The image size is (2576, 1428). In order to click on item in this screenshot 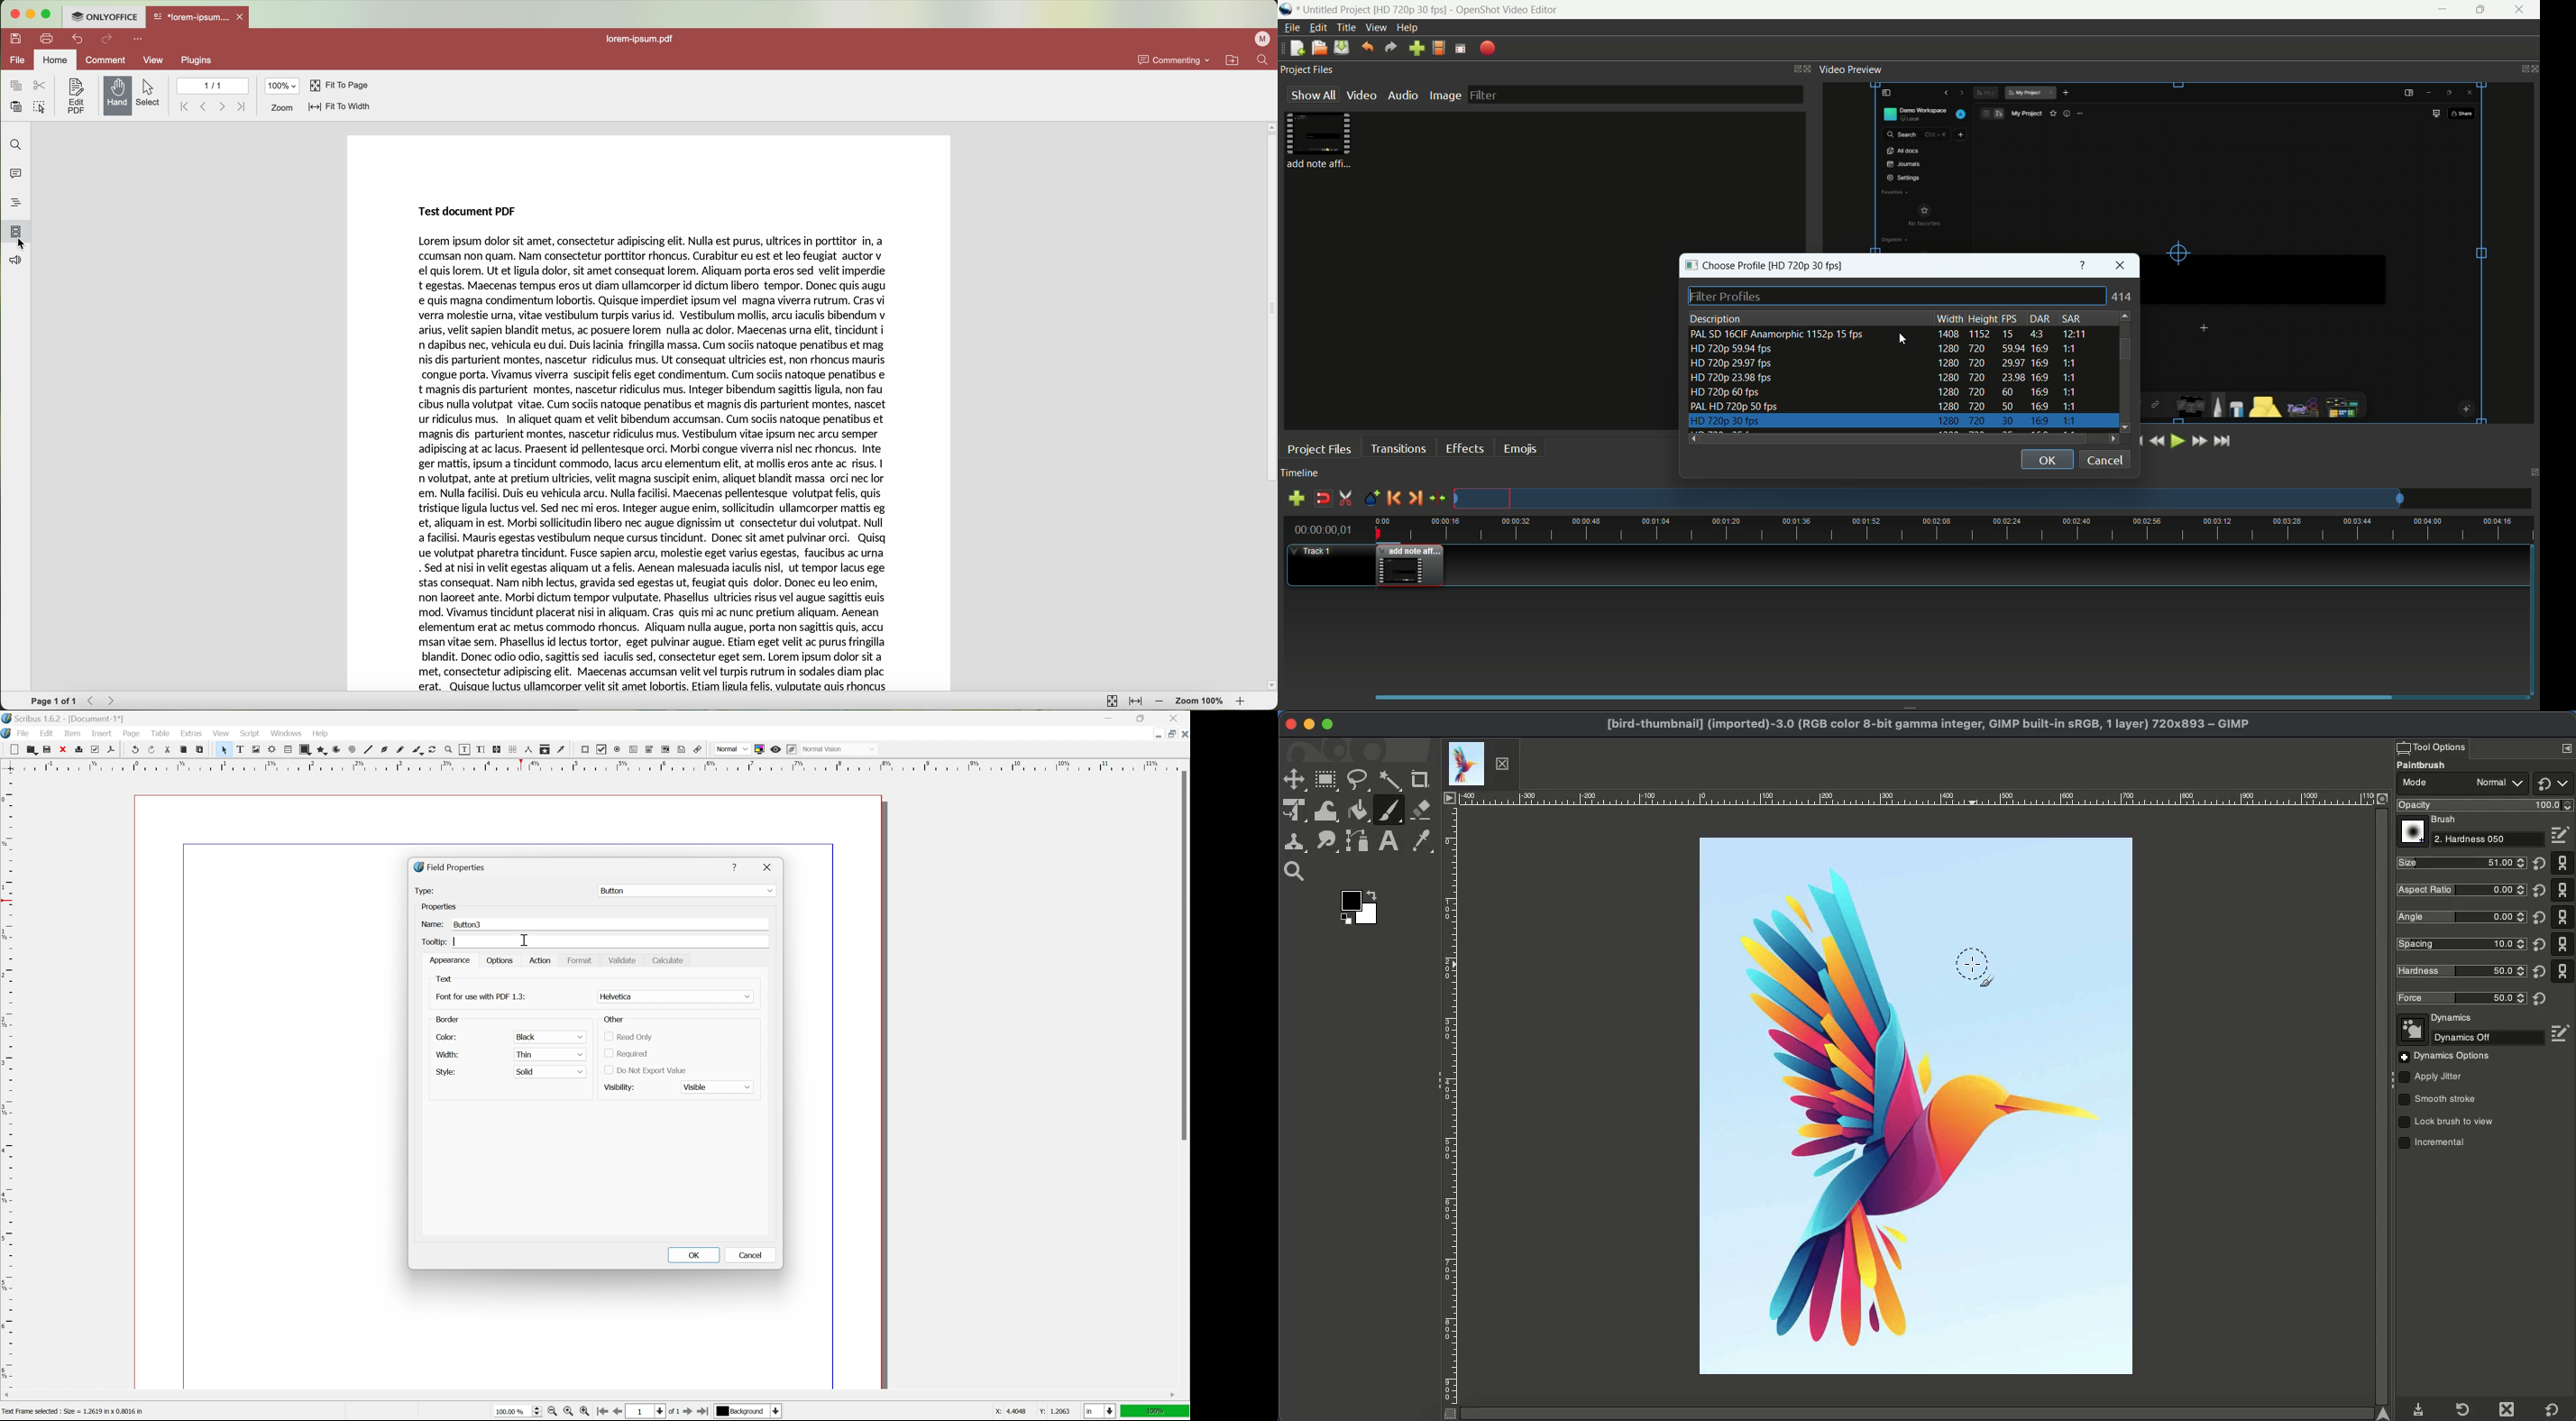, I will do `click(73, 733)`.